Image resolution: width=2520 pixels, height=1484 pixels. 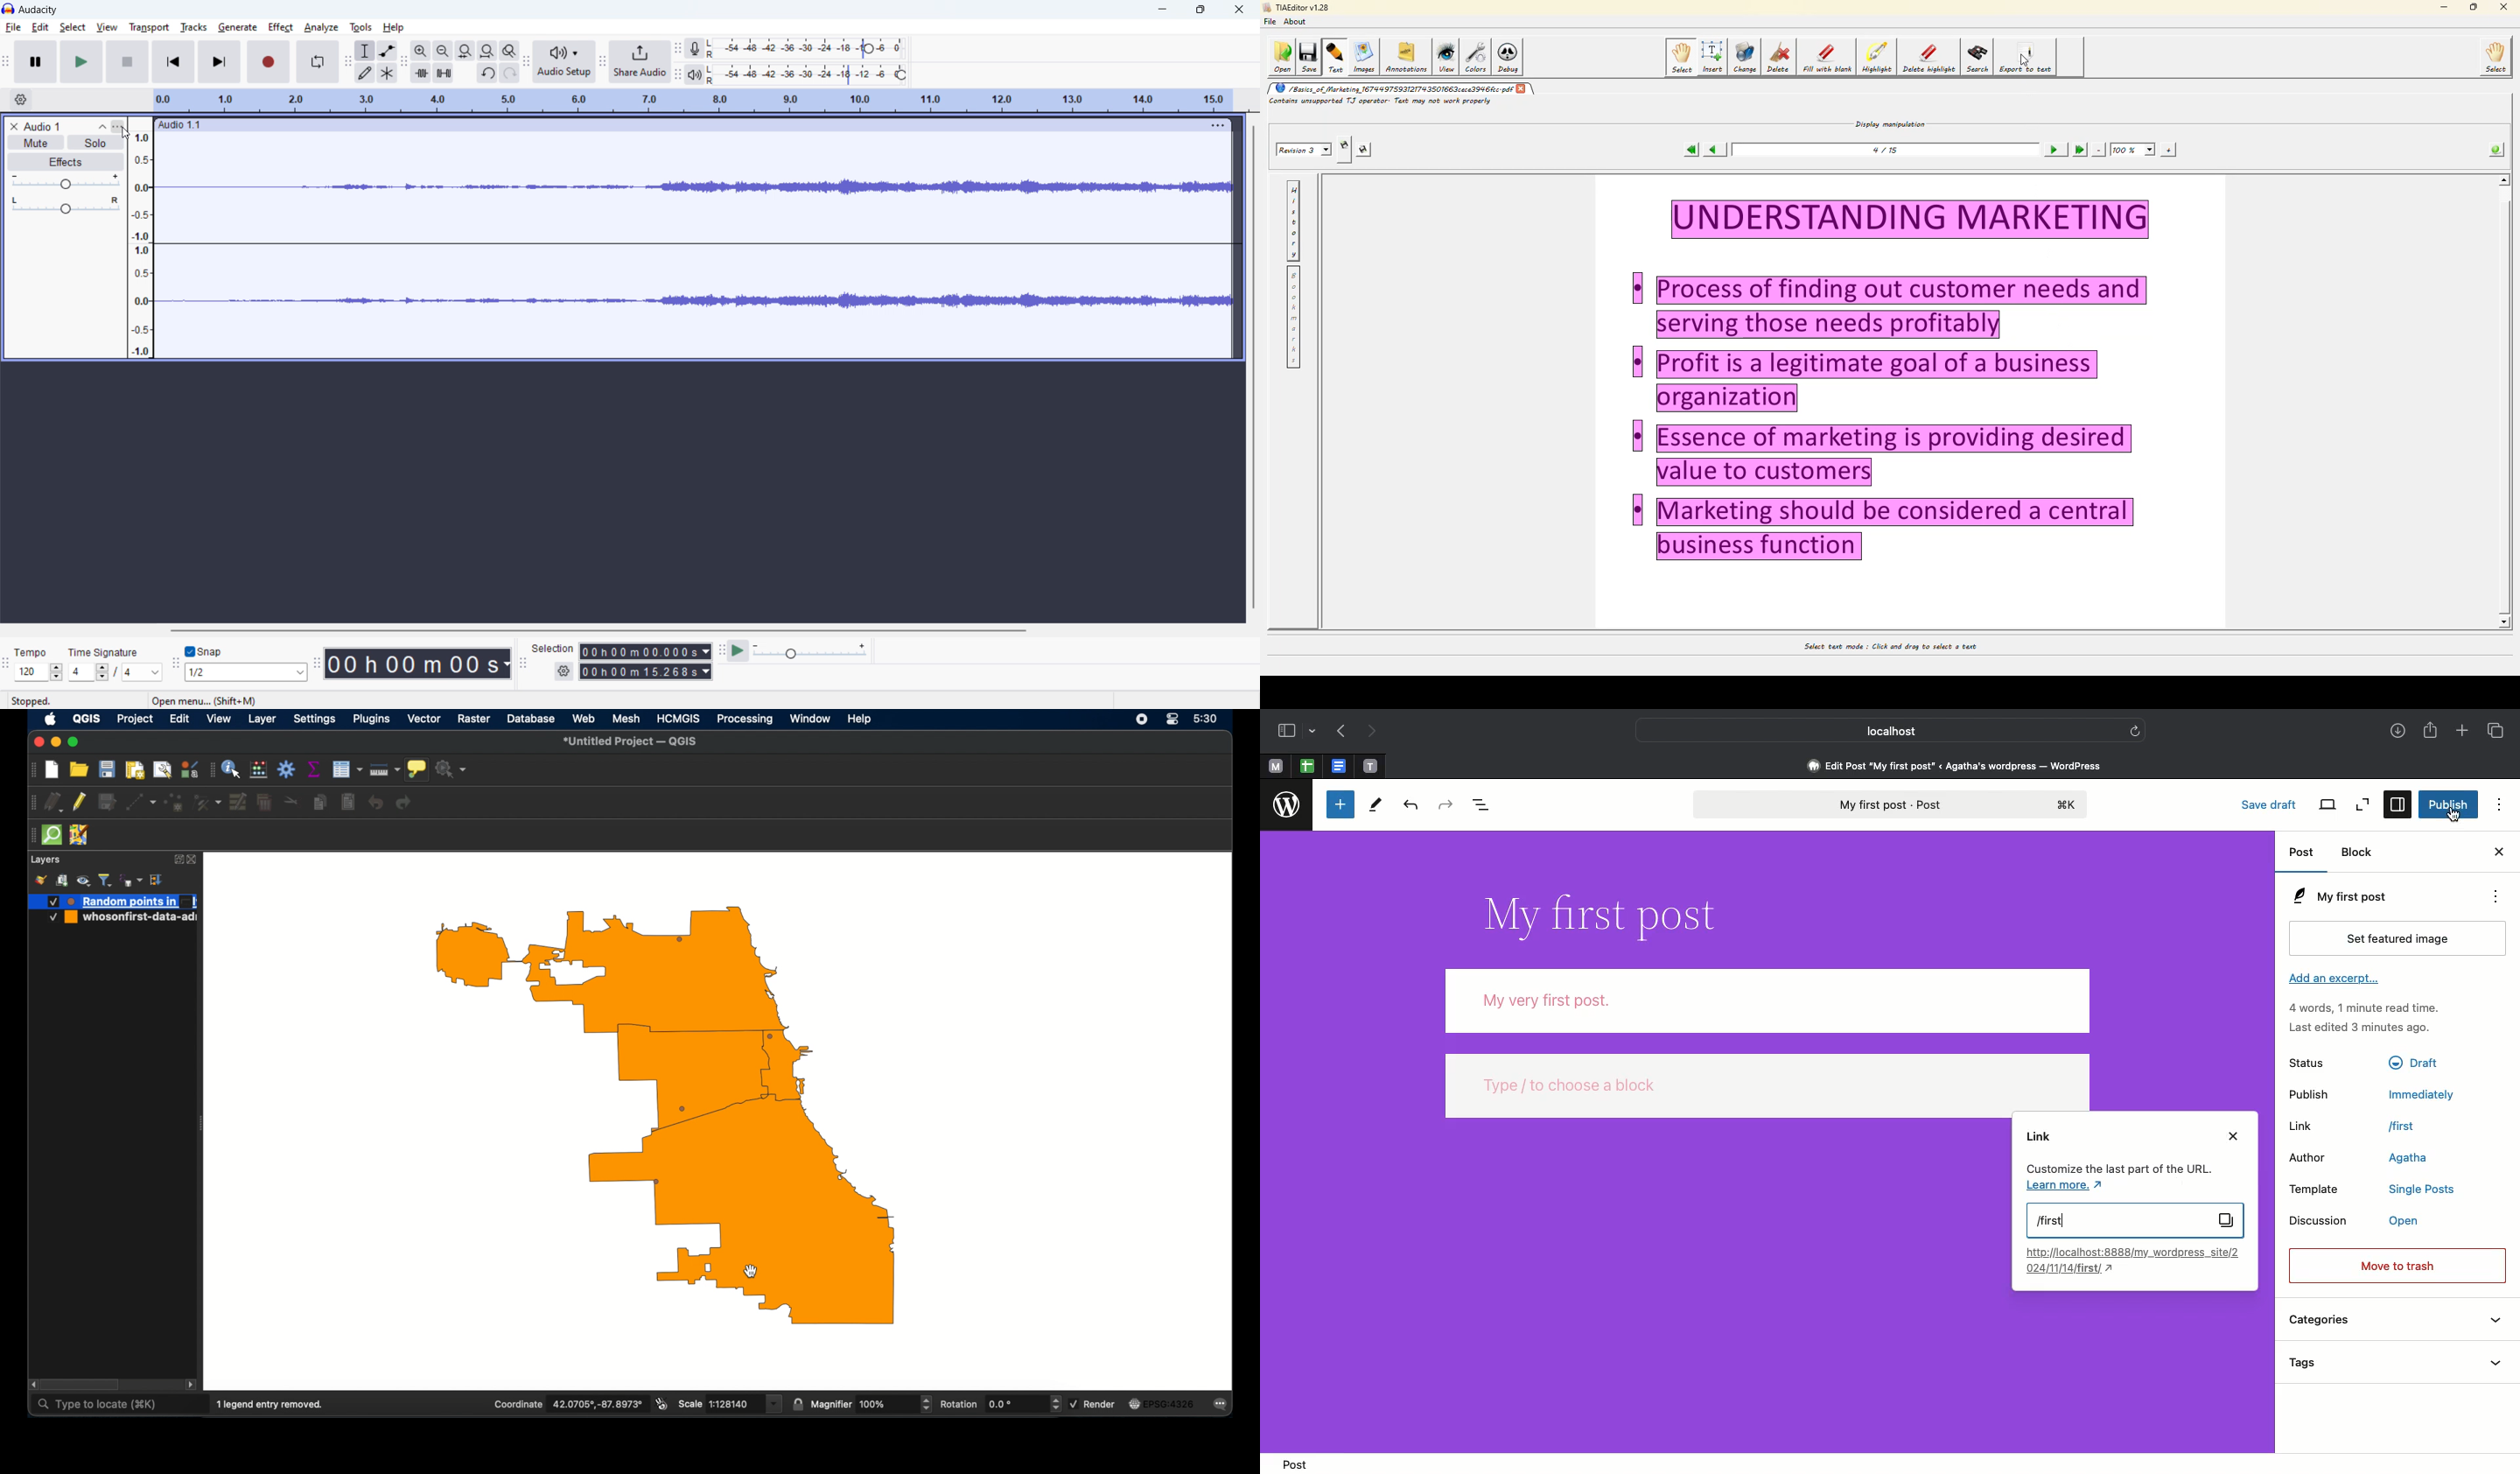 I want to click on share audio, so click(x=641, y=61).